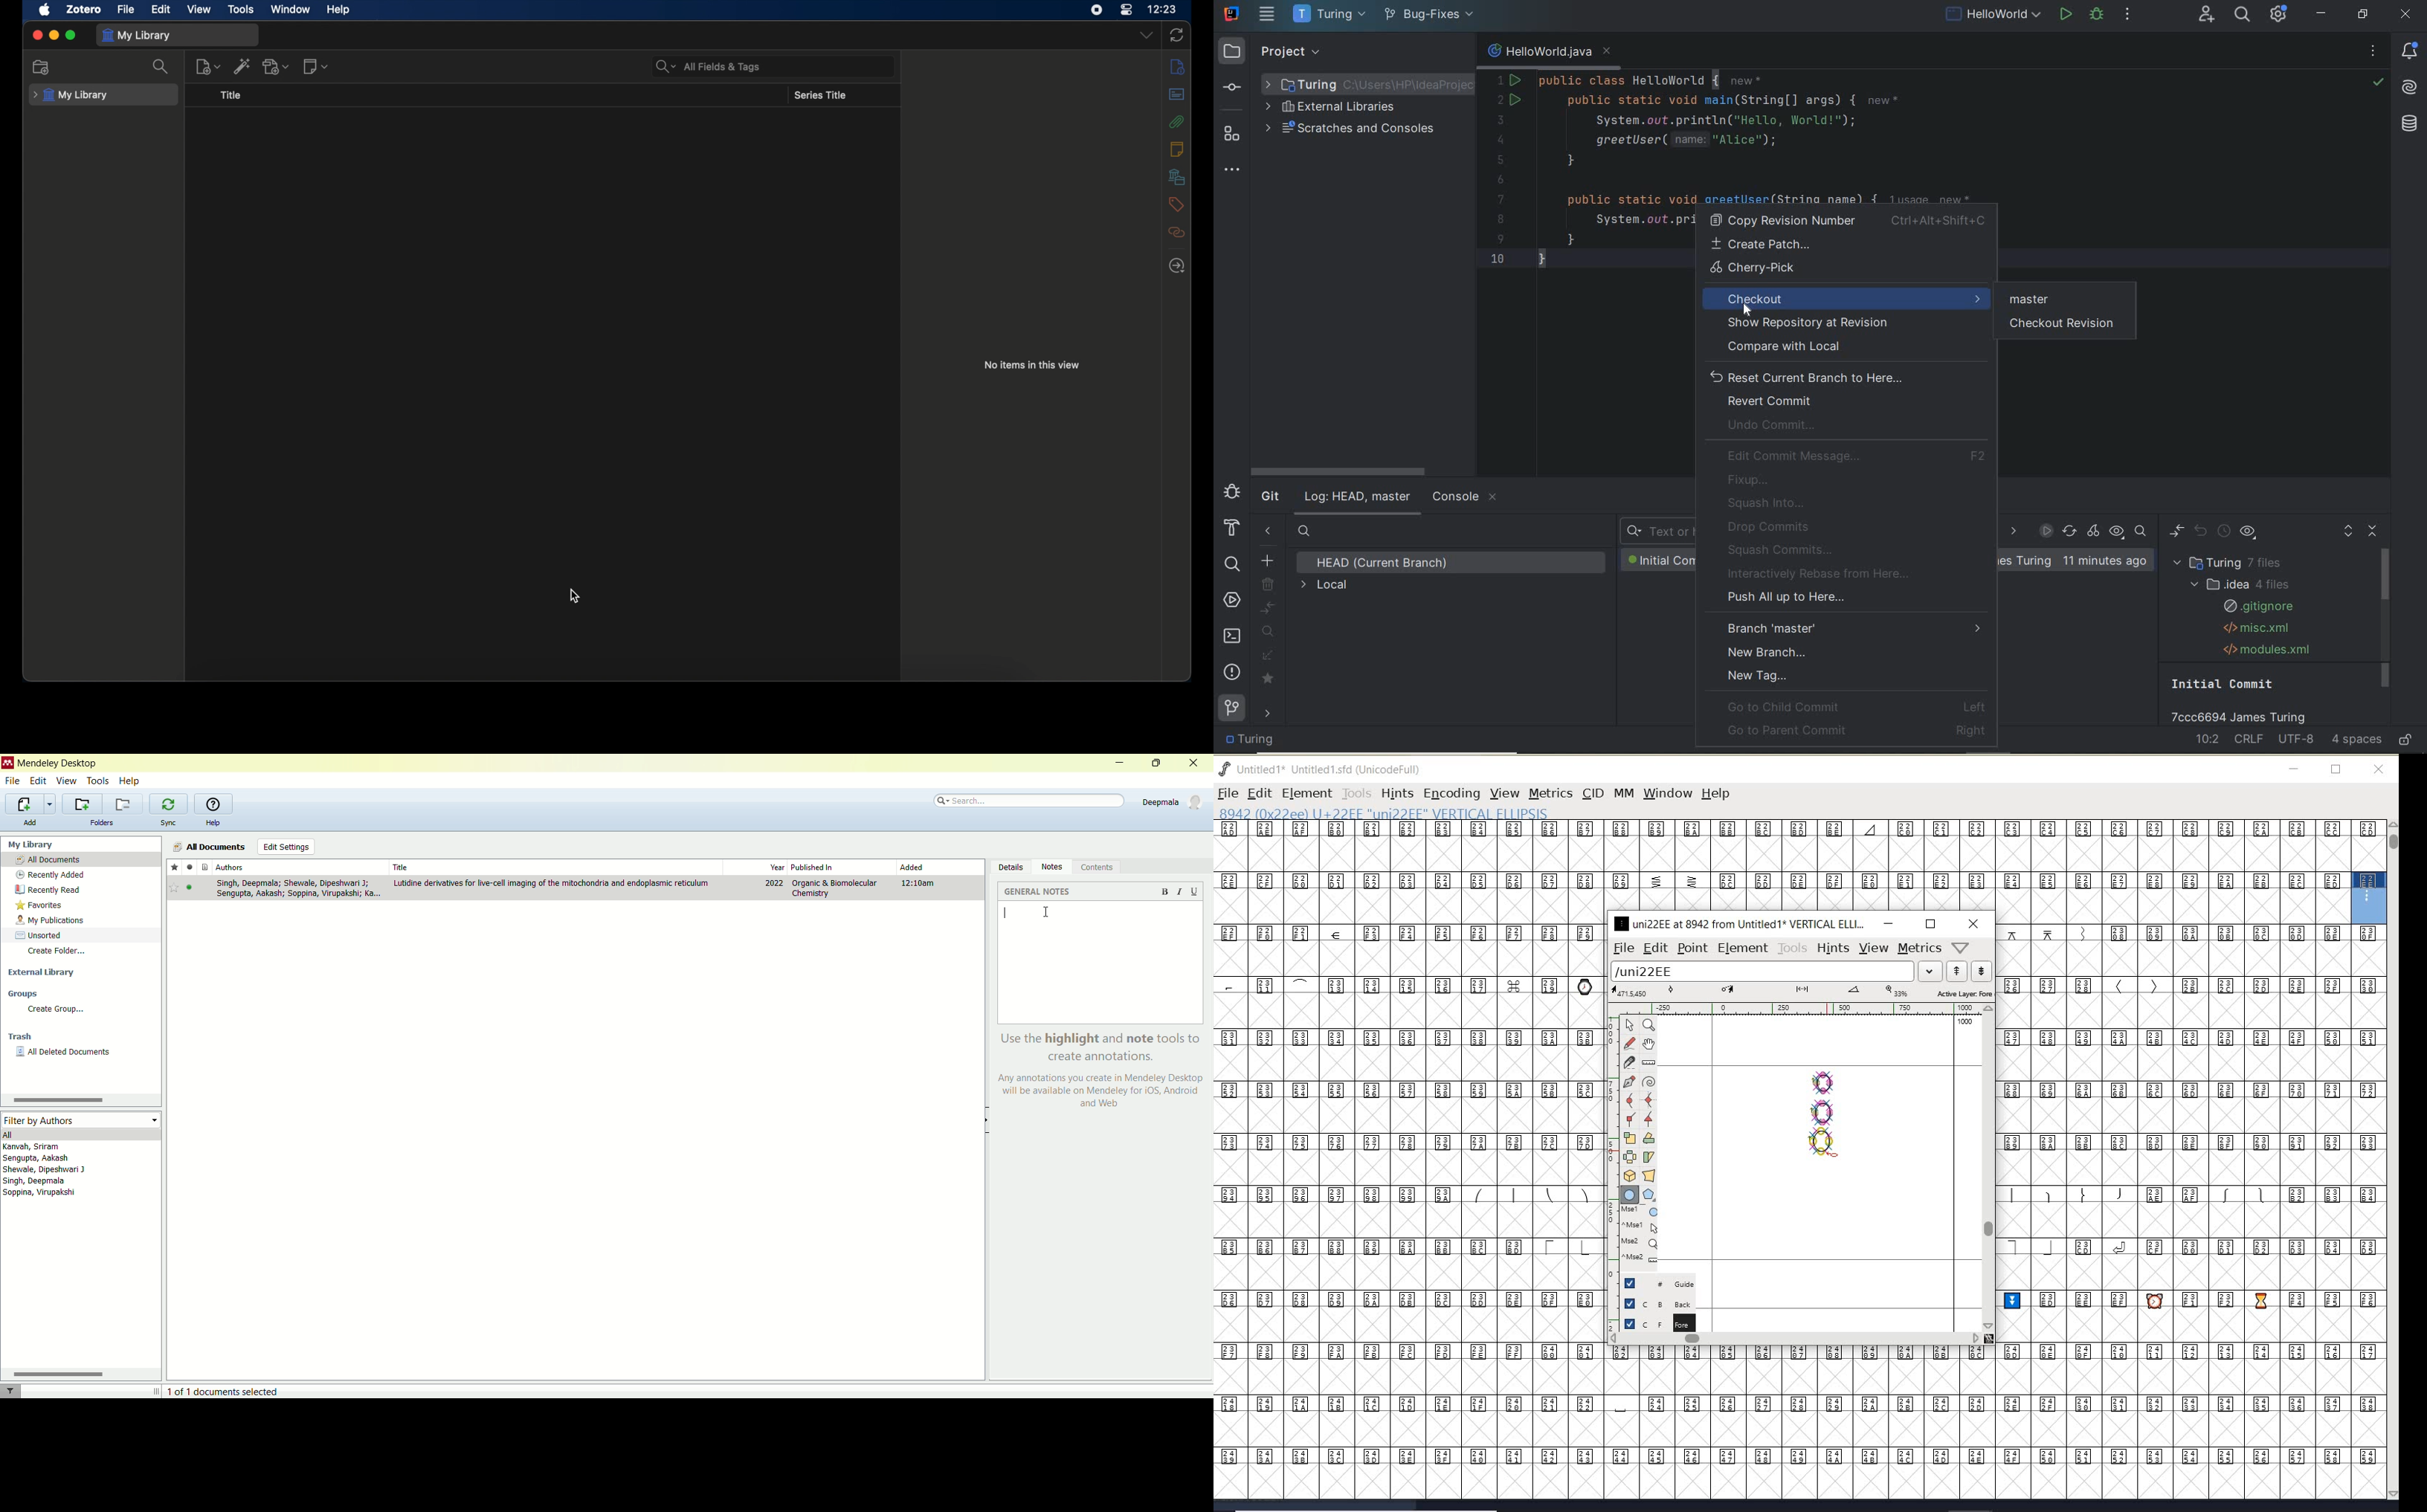 The width and height of the screenshot is (2436, 1512). Describe the element at coordinates (1097, 10) in the screenshot. I see `screen recorder` at that location.